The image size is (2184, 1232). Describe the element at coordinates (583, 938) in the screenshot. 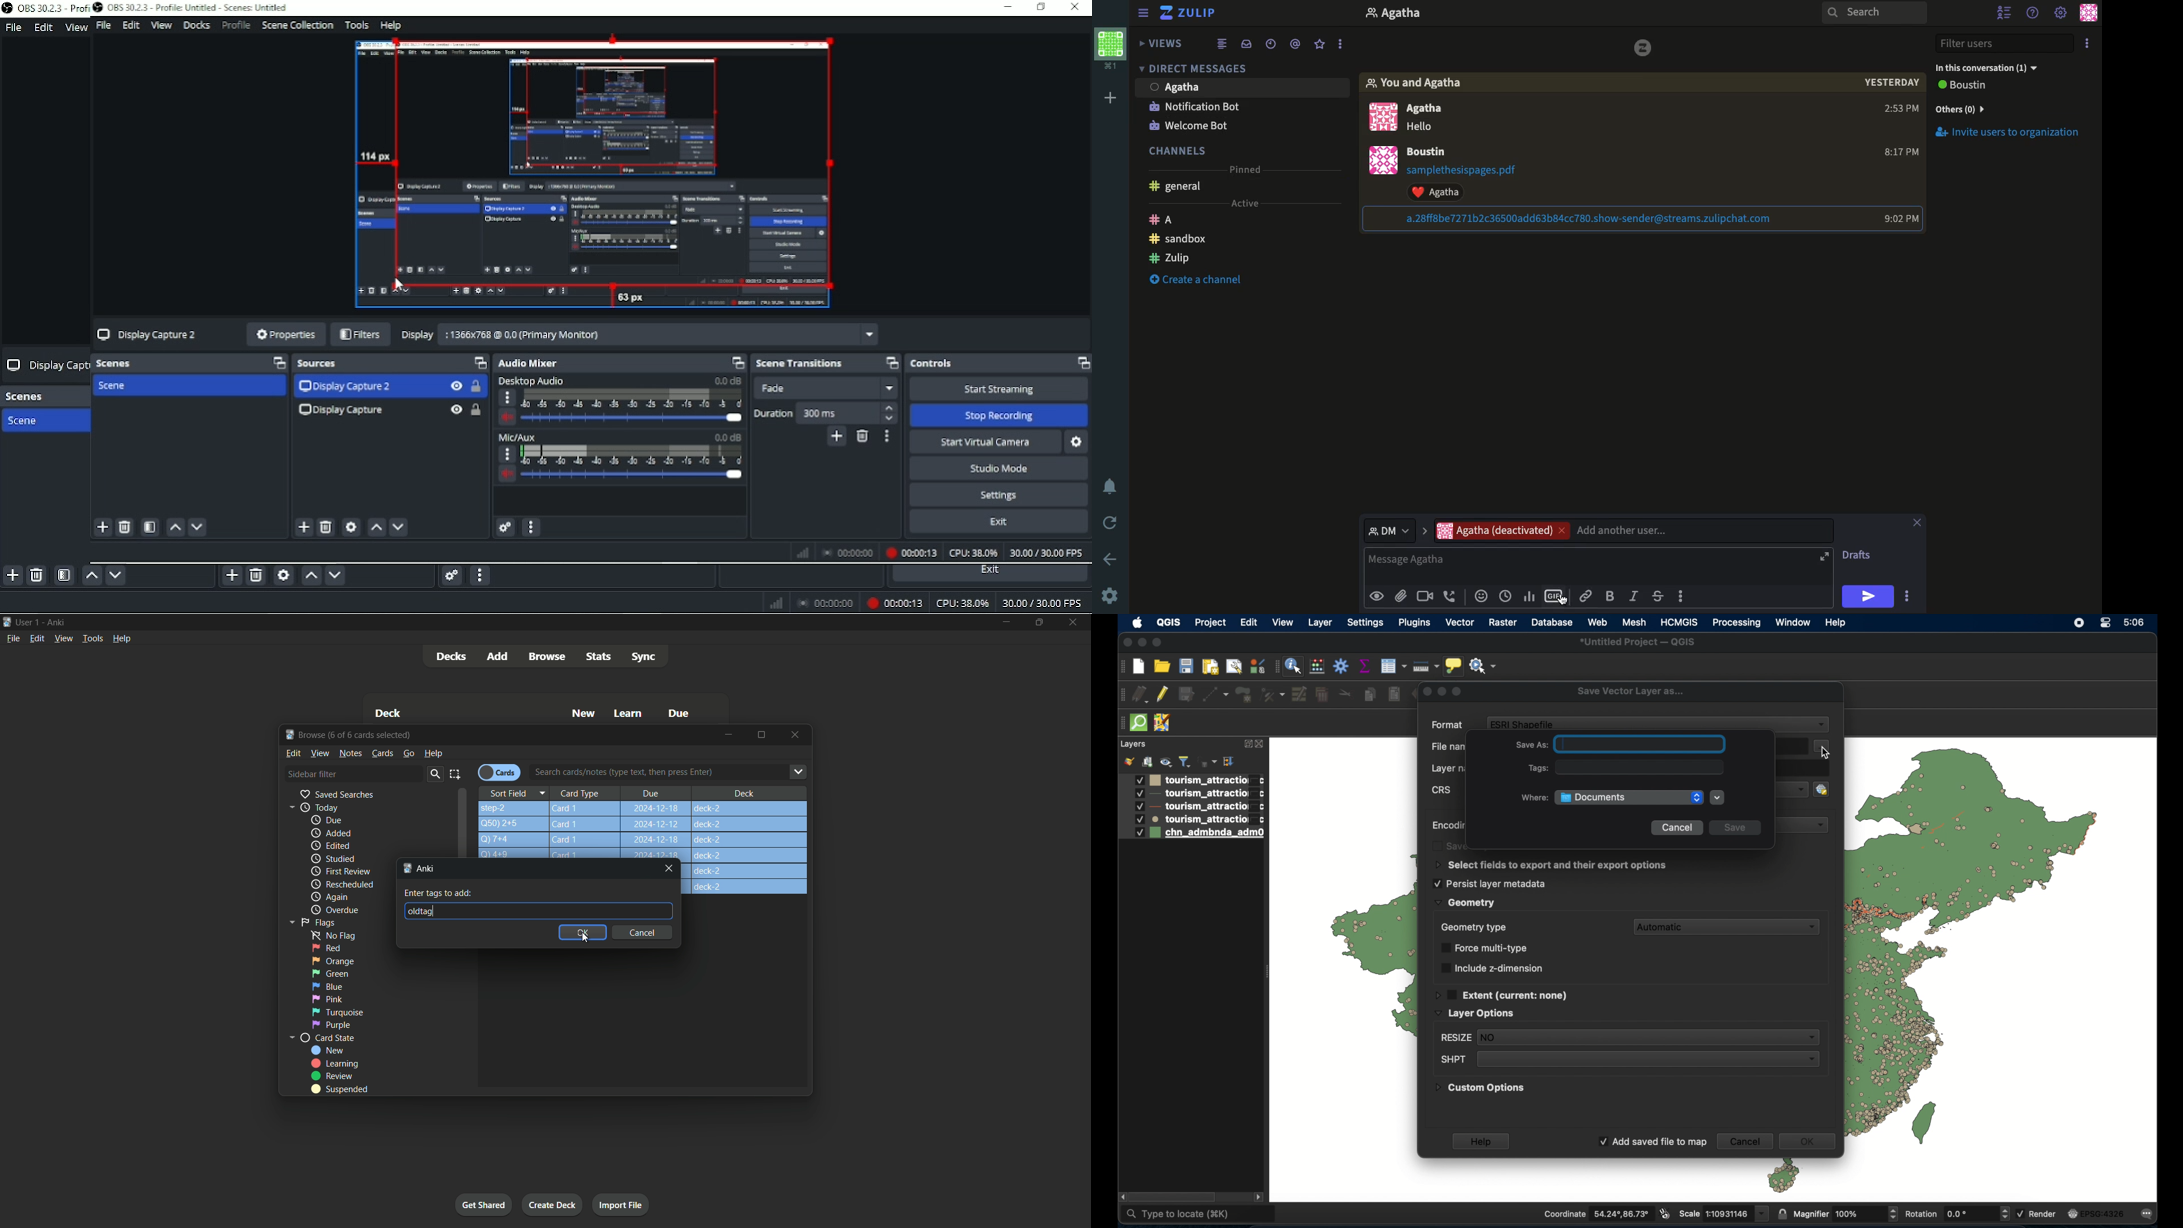

I see `Cursor` at that location.